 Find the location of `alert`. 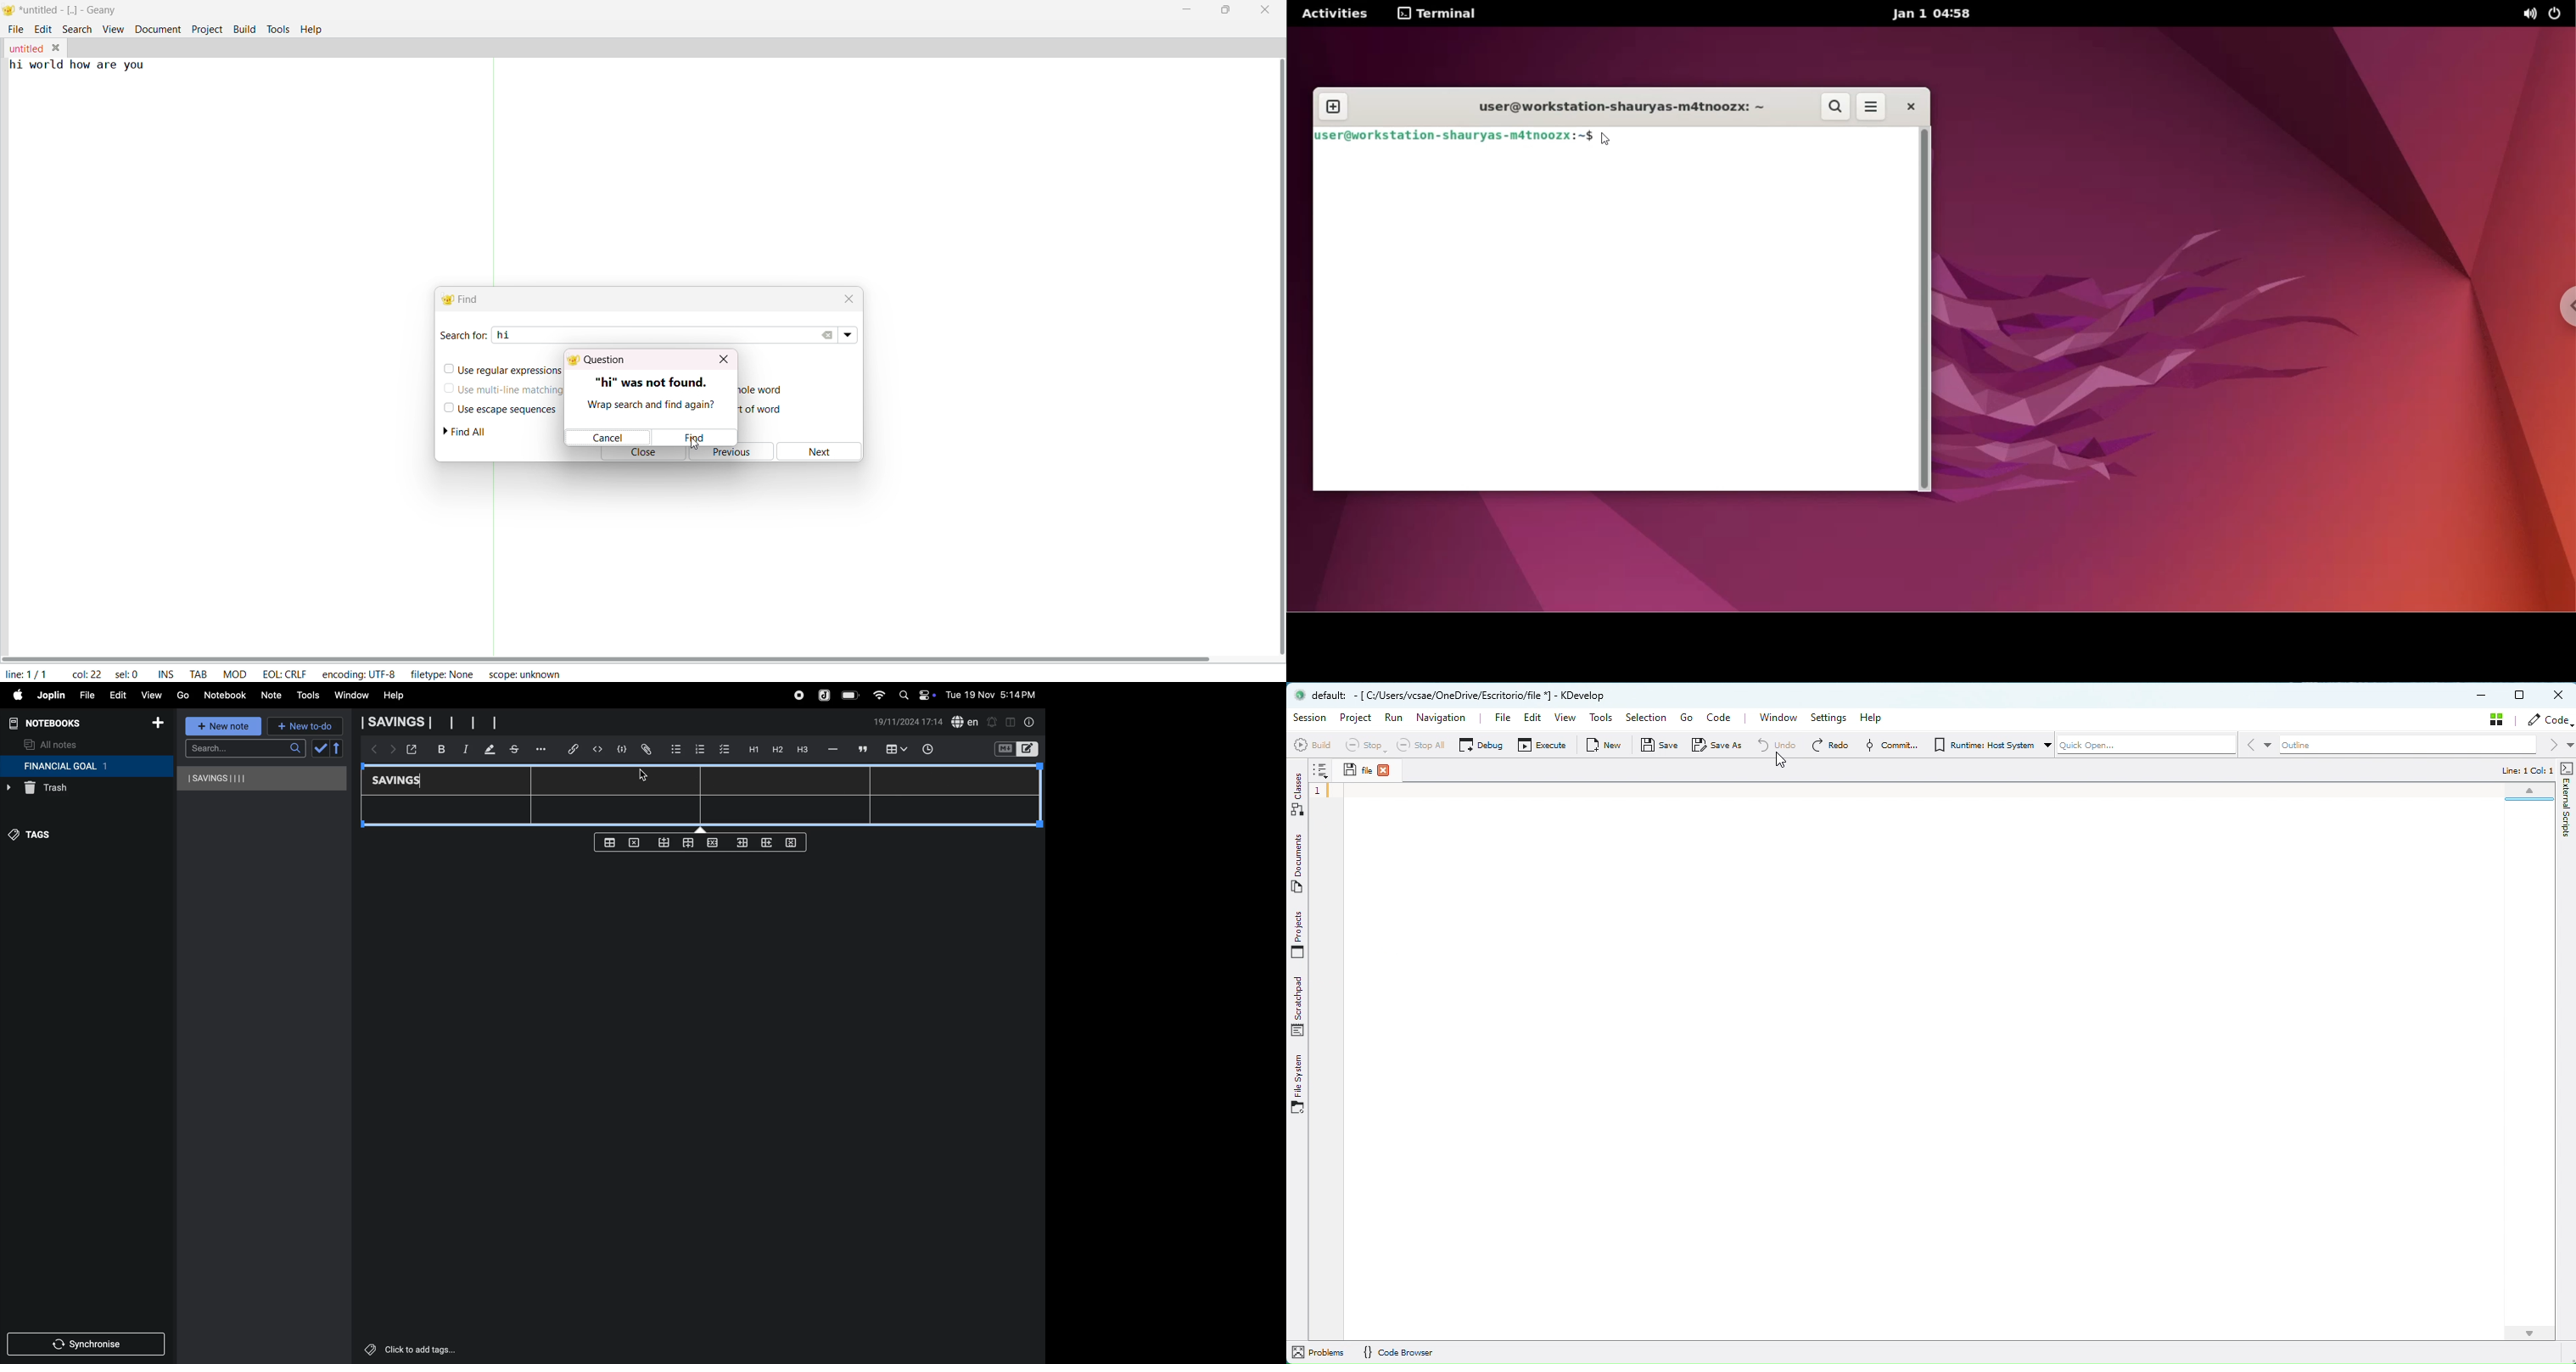

alert is located at coordinates (992, 722).